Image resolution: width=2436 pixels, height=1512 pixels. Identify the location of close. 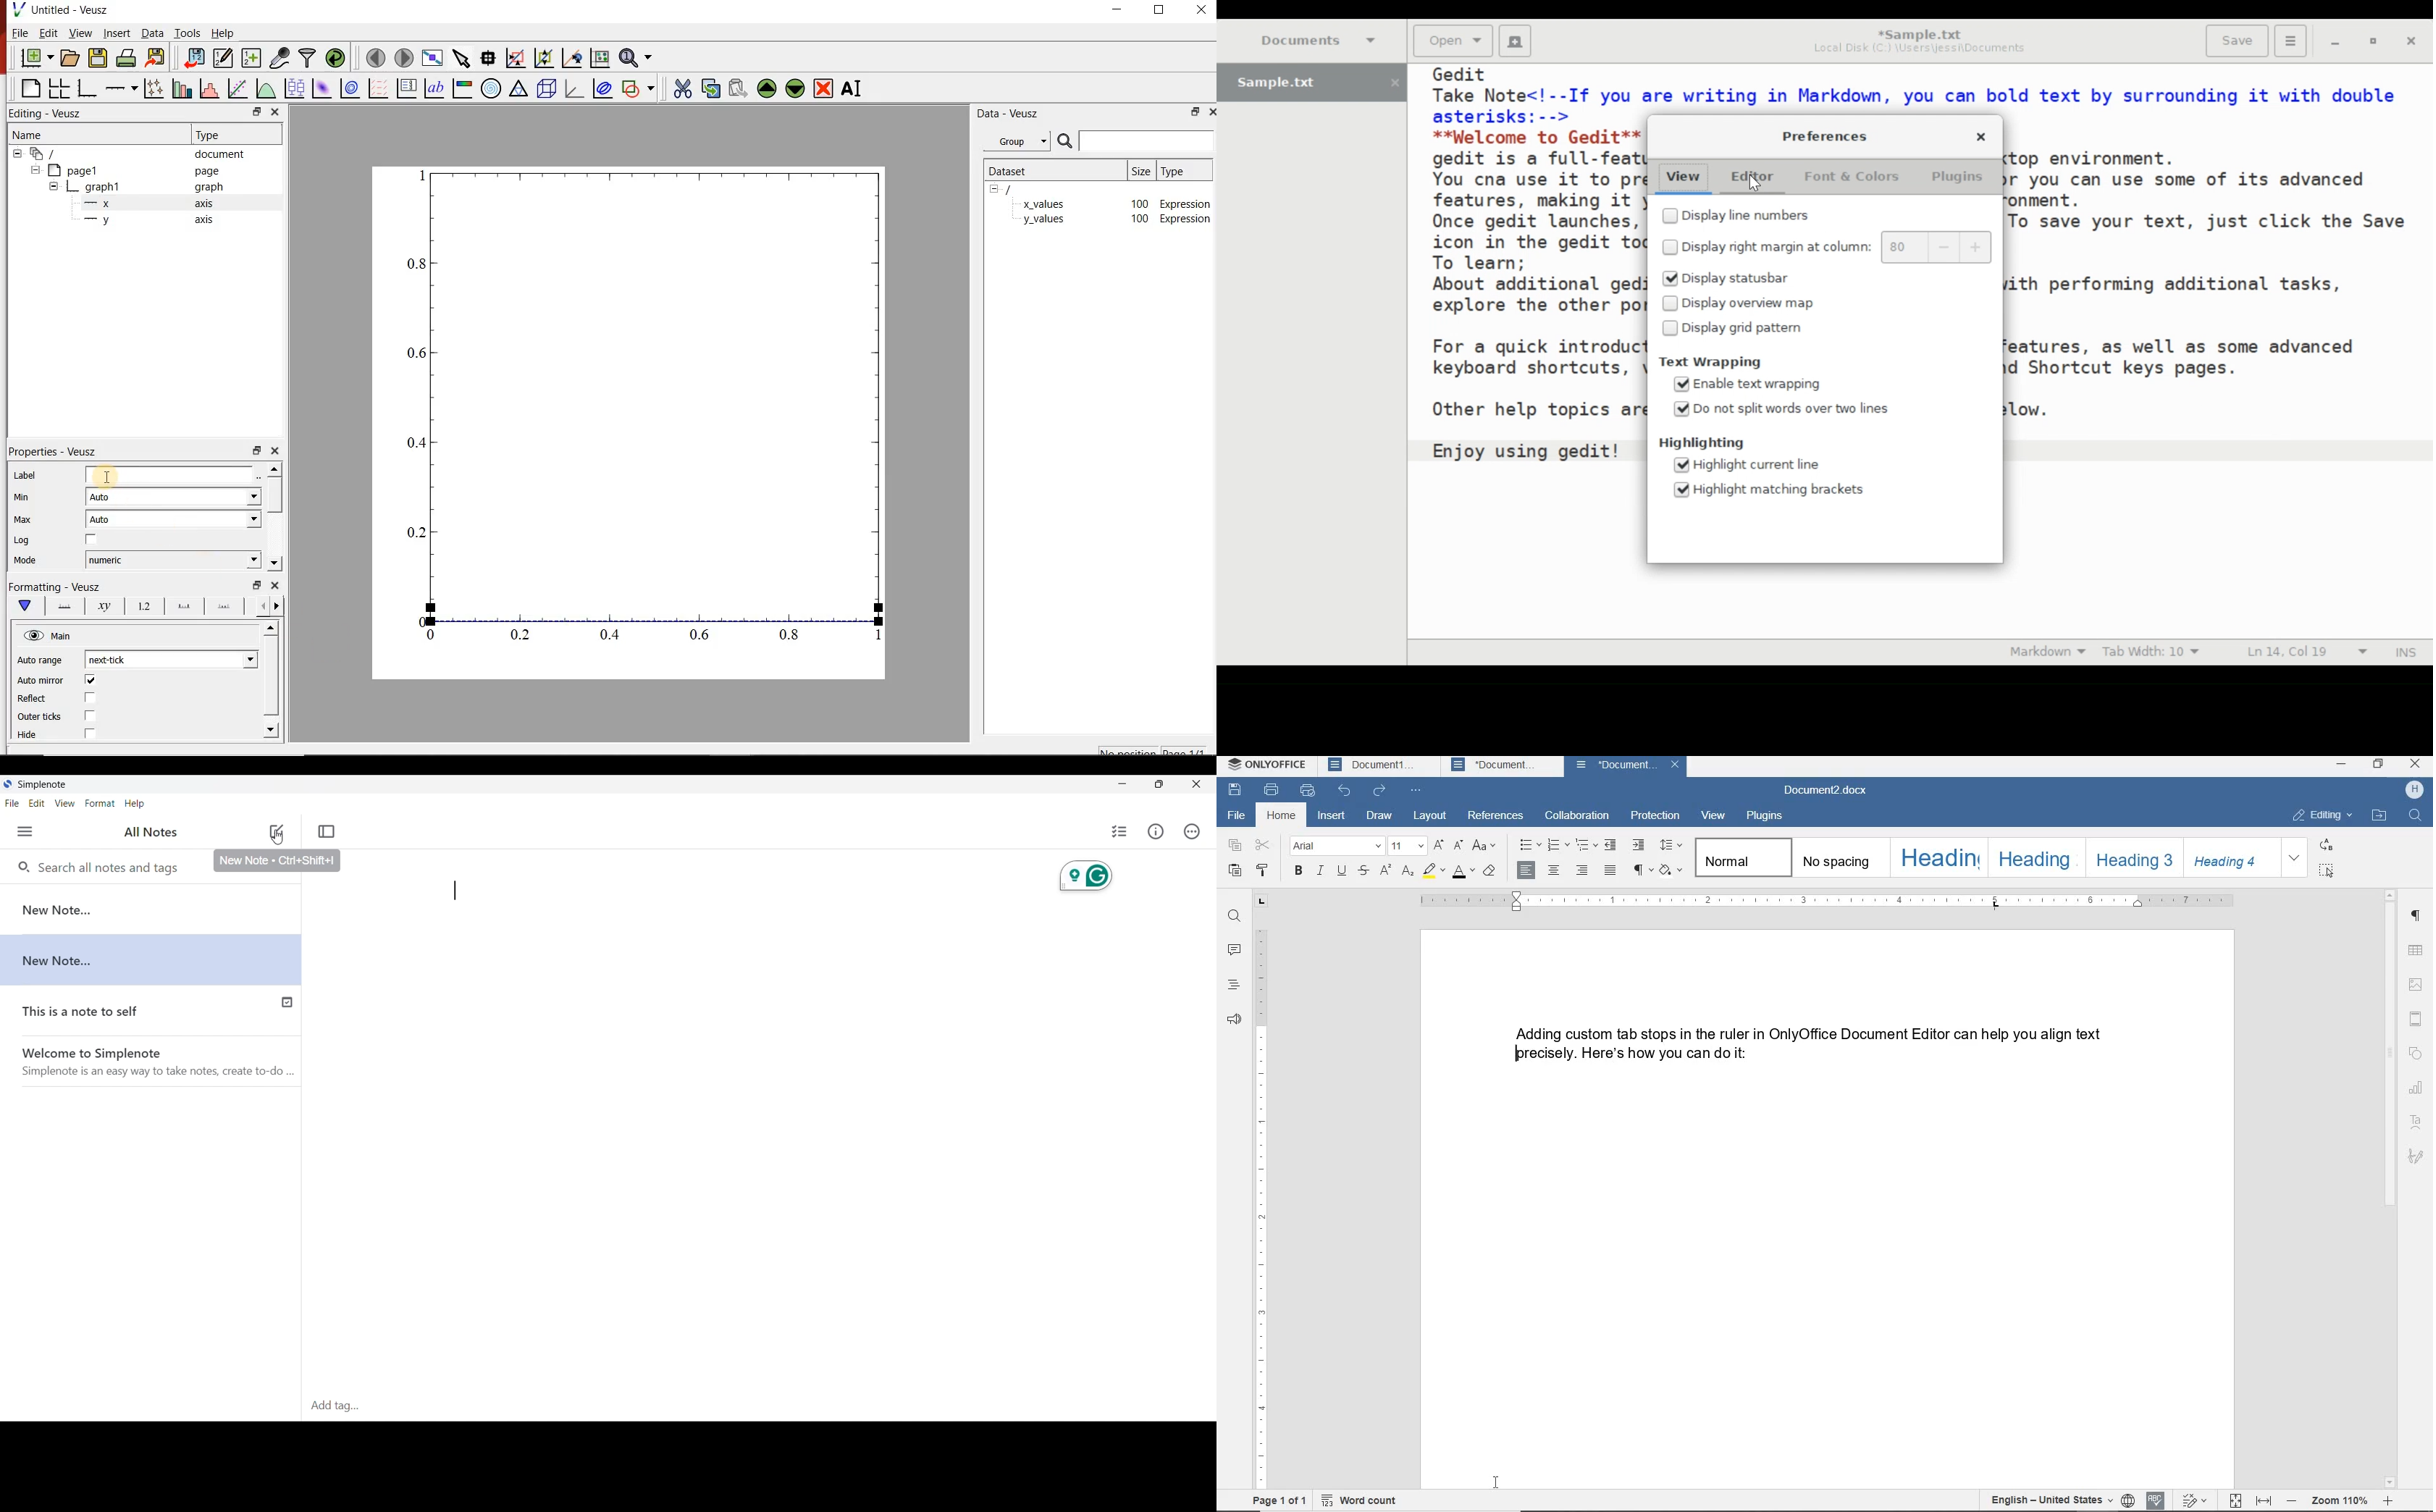
(2415, 765).